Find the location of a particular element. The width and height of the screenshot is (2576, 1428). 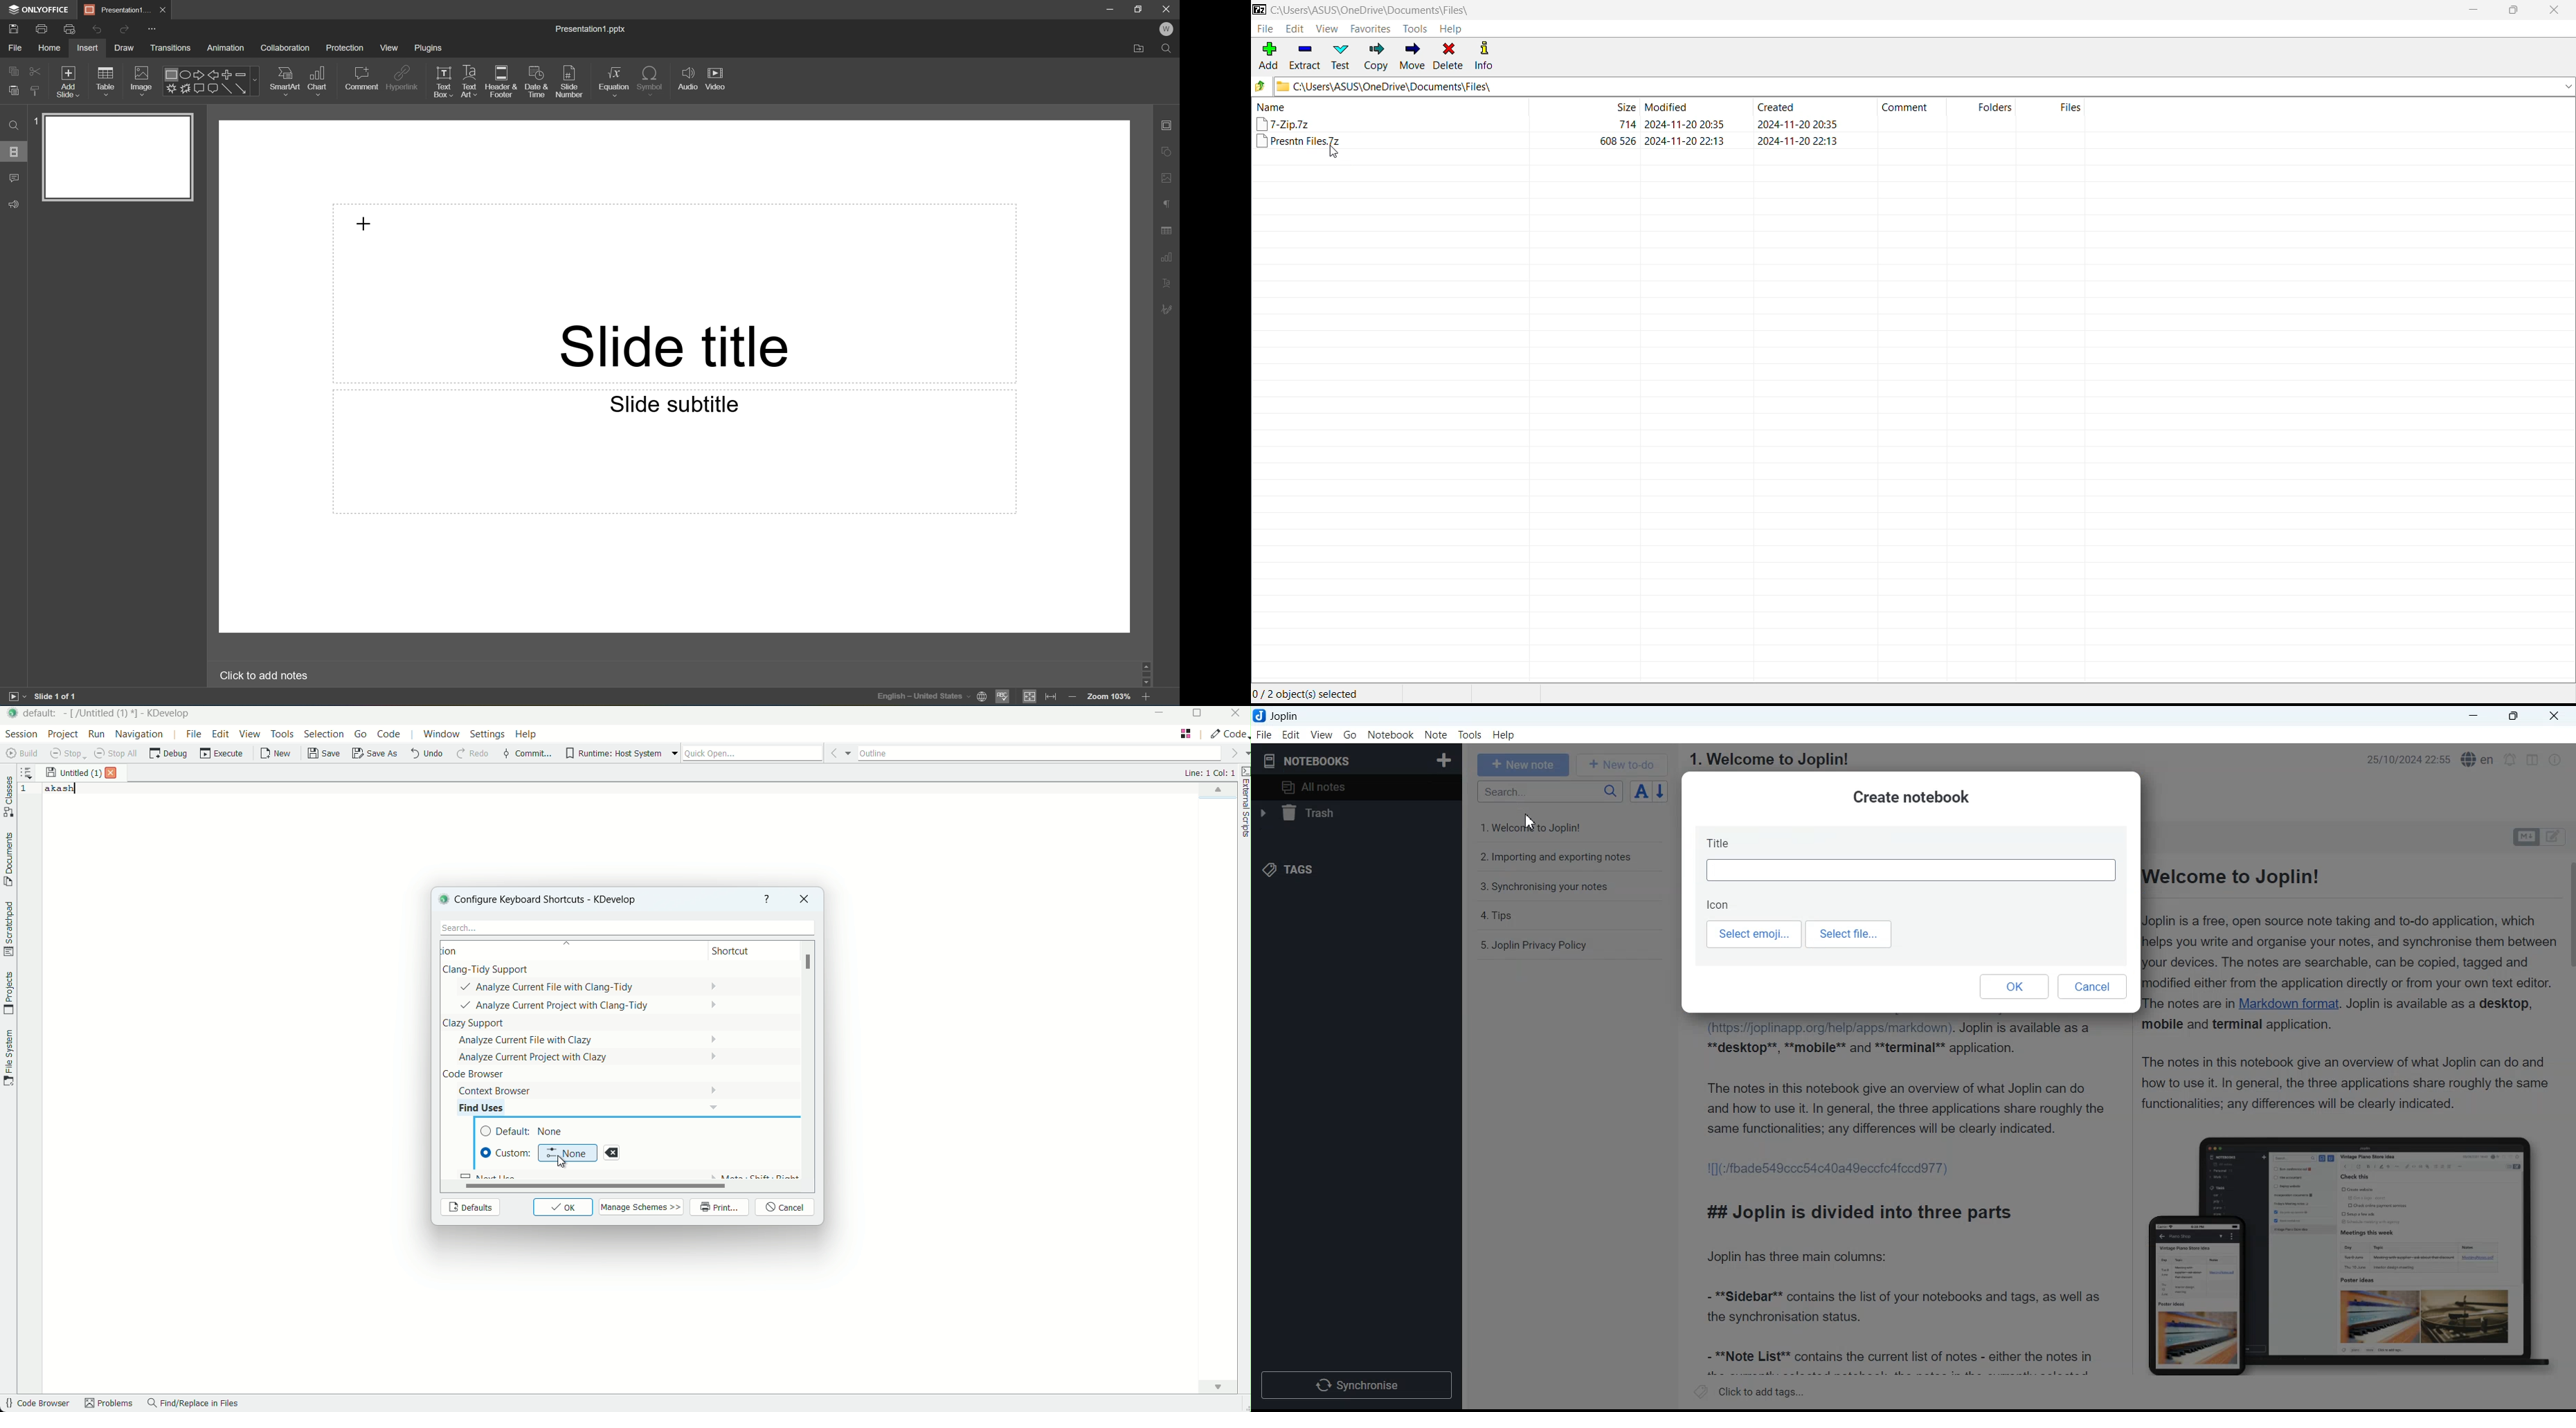

Click to add tags is located at coordinates (1750, 1392).